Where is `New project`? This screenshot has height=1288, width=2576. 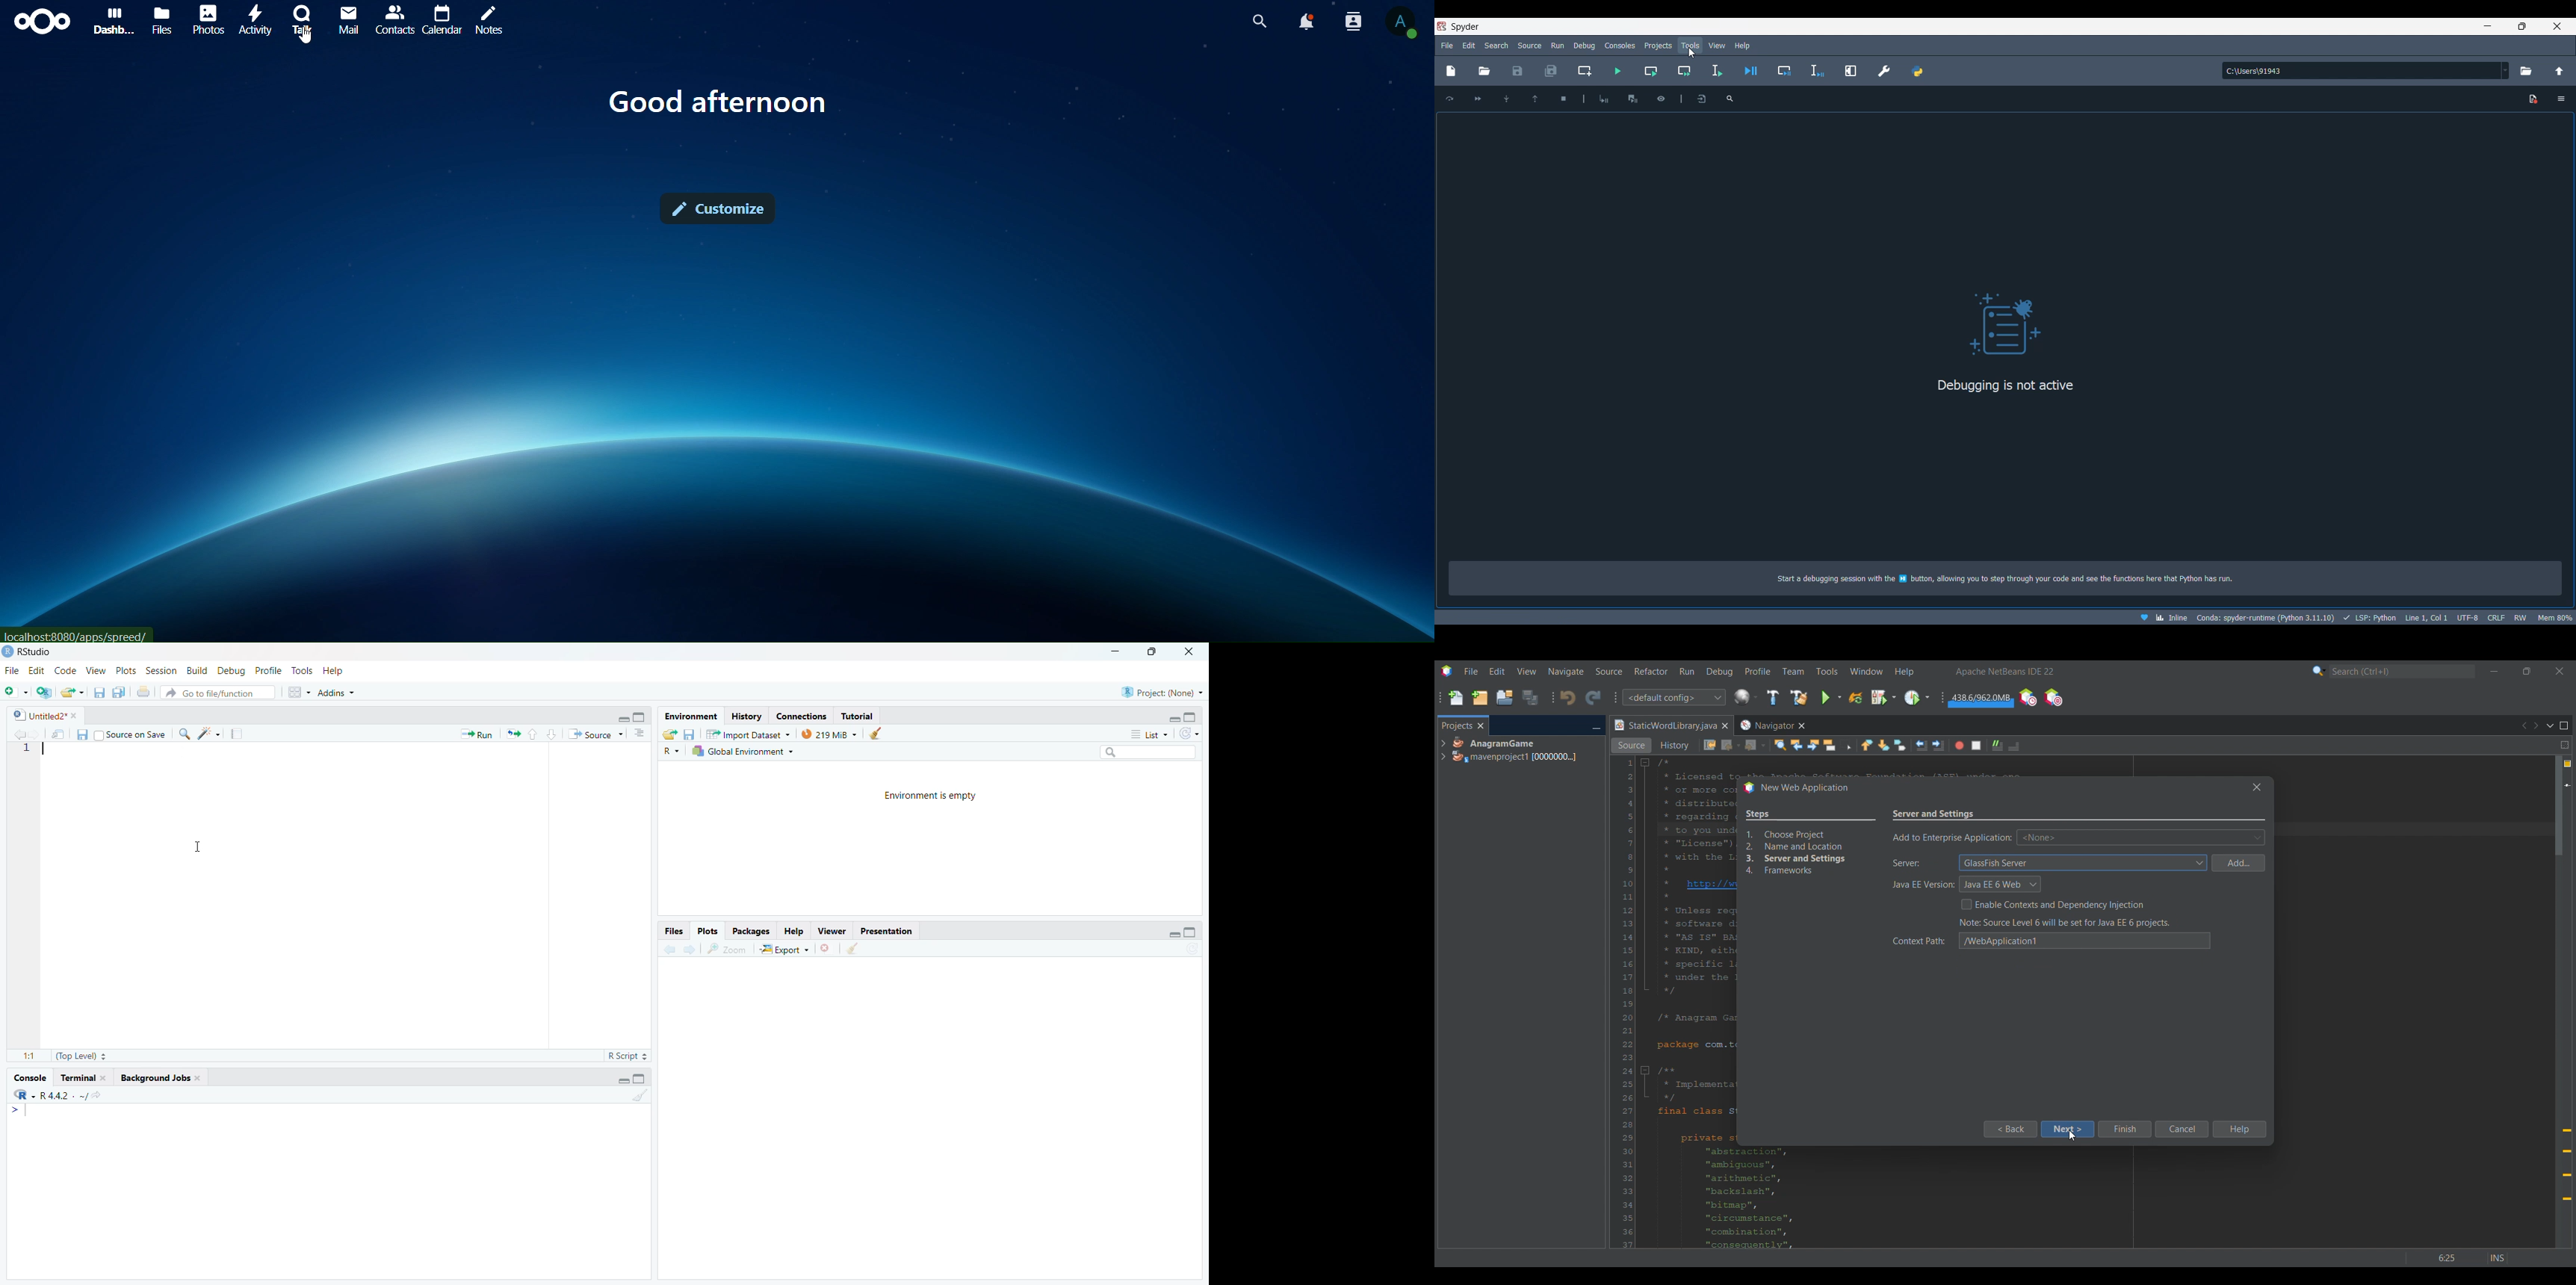 New project is located at coordinates (1480, 697).